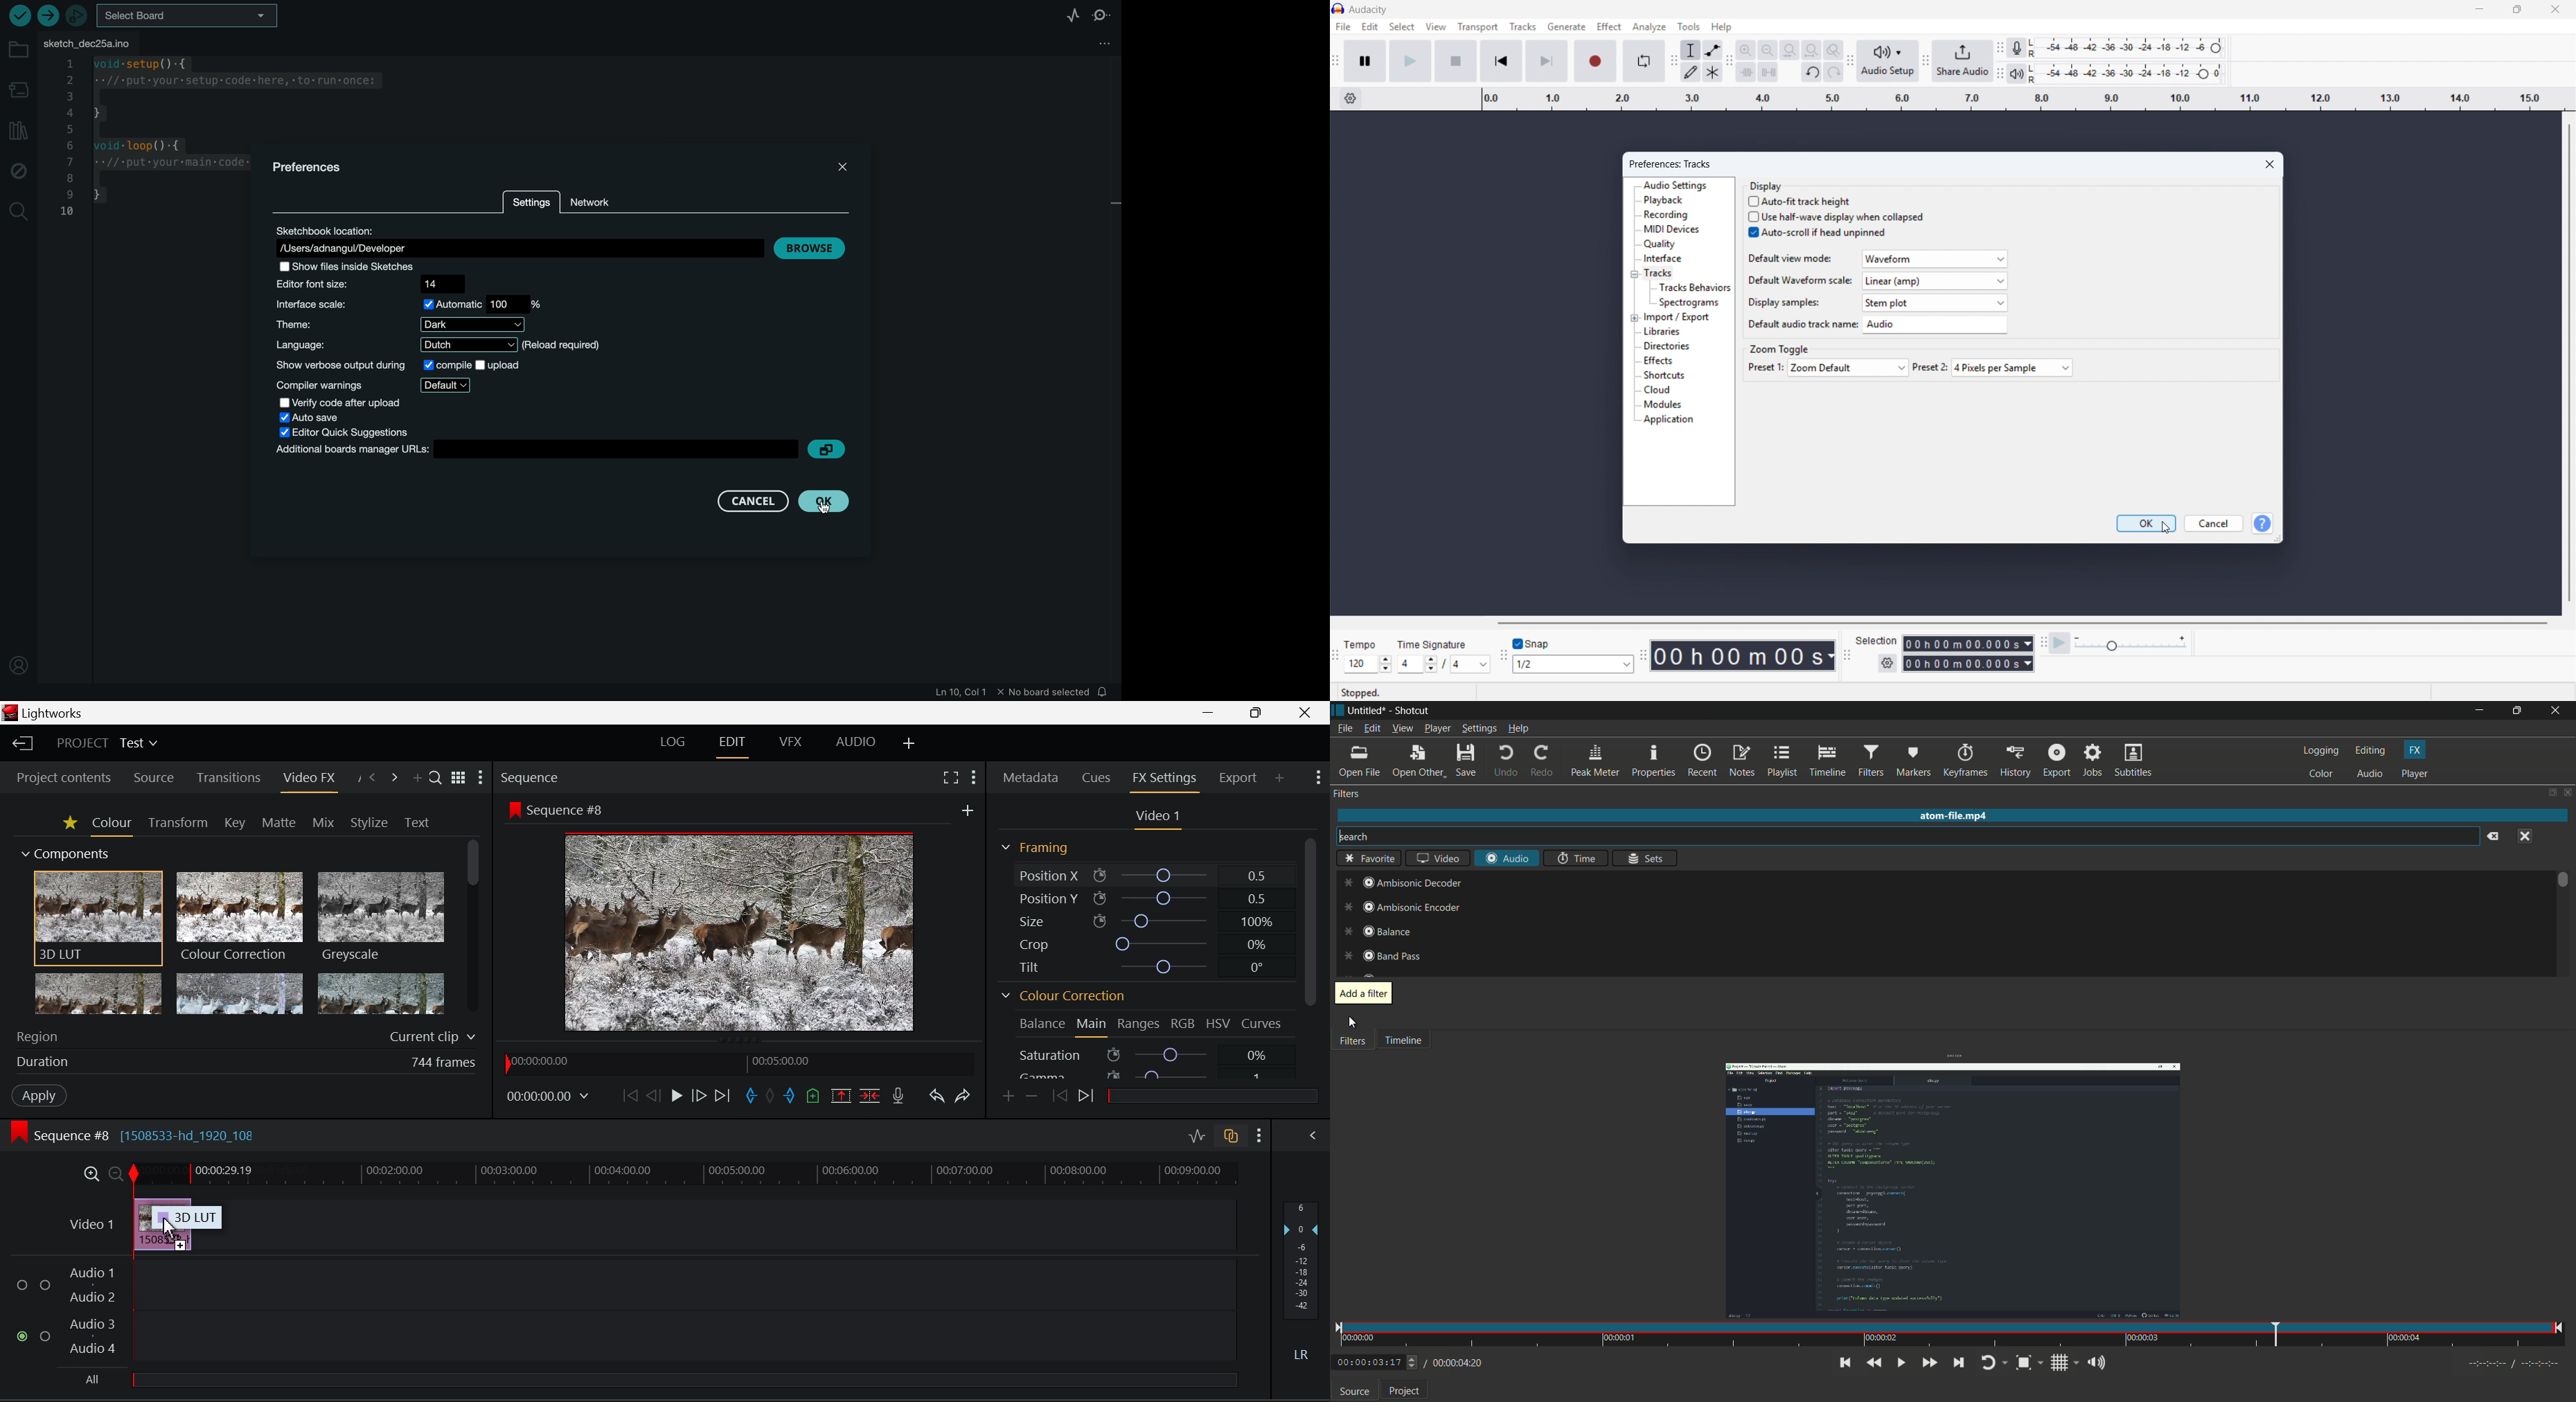 This screenshot has height=1428, width=2576. What do you see at coordinates (1741, 761) in the screenshot?
I see `notes` at bounding box center [1741, 761].